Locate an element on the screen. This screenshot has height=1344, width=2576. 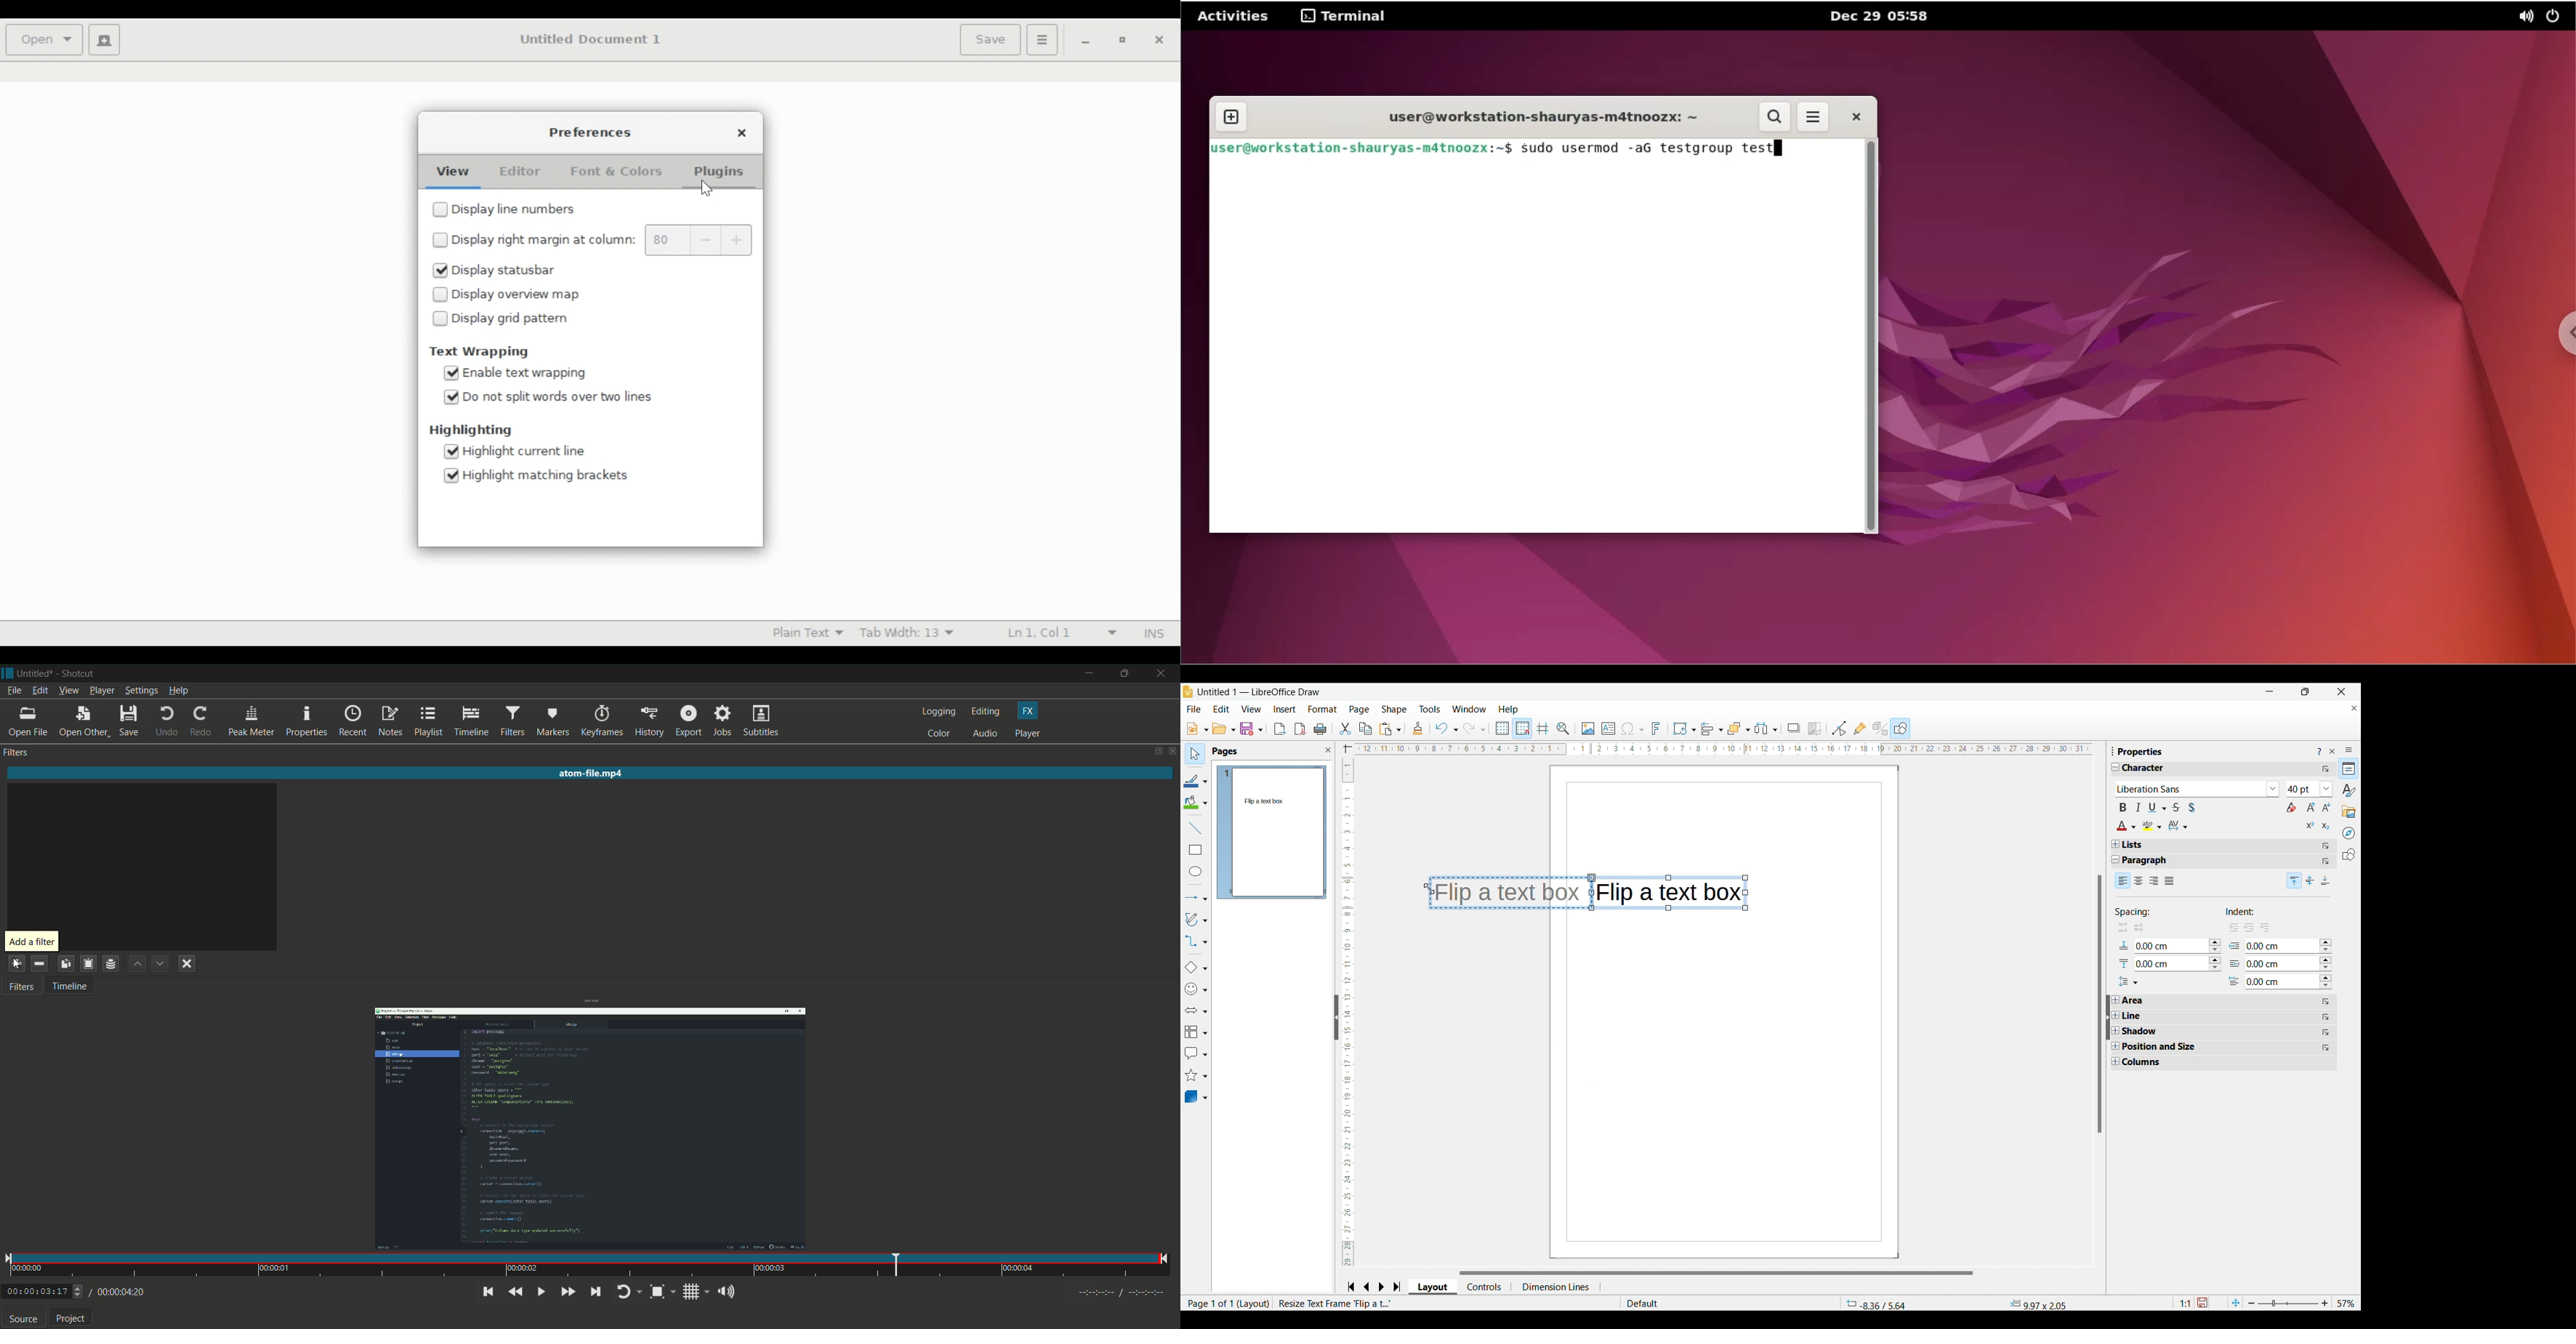
Export directly as PDF is located at coordinates (1300, 729).